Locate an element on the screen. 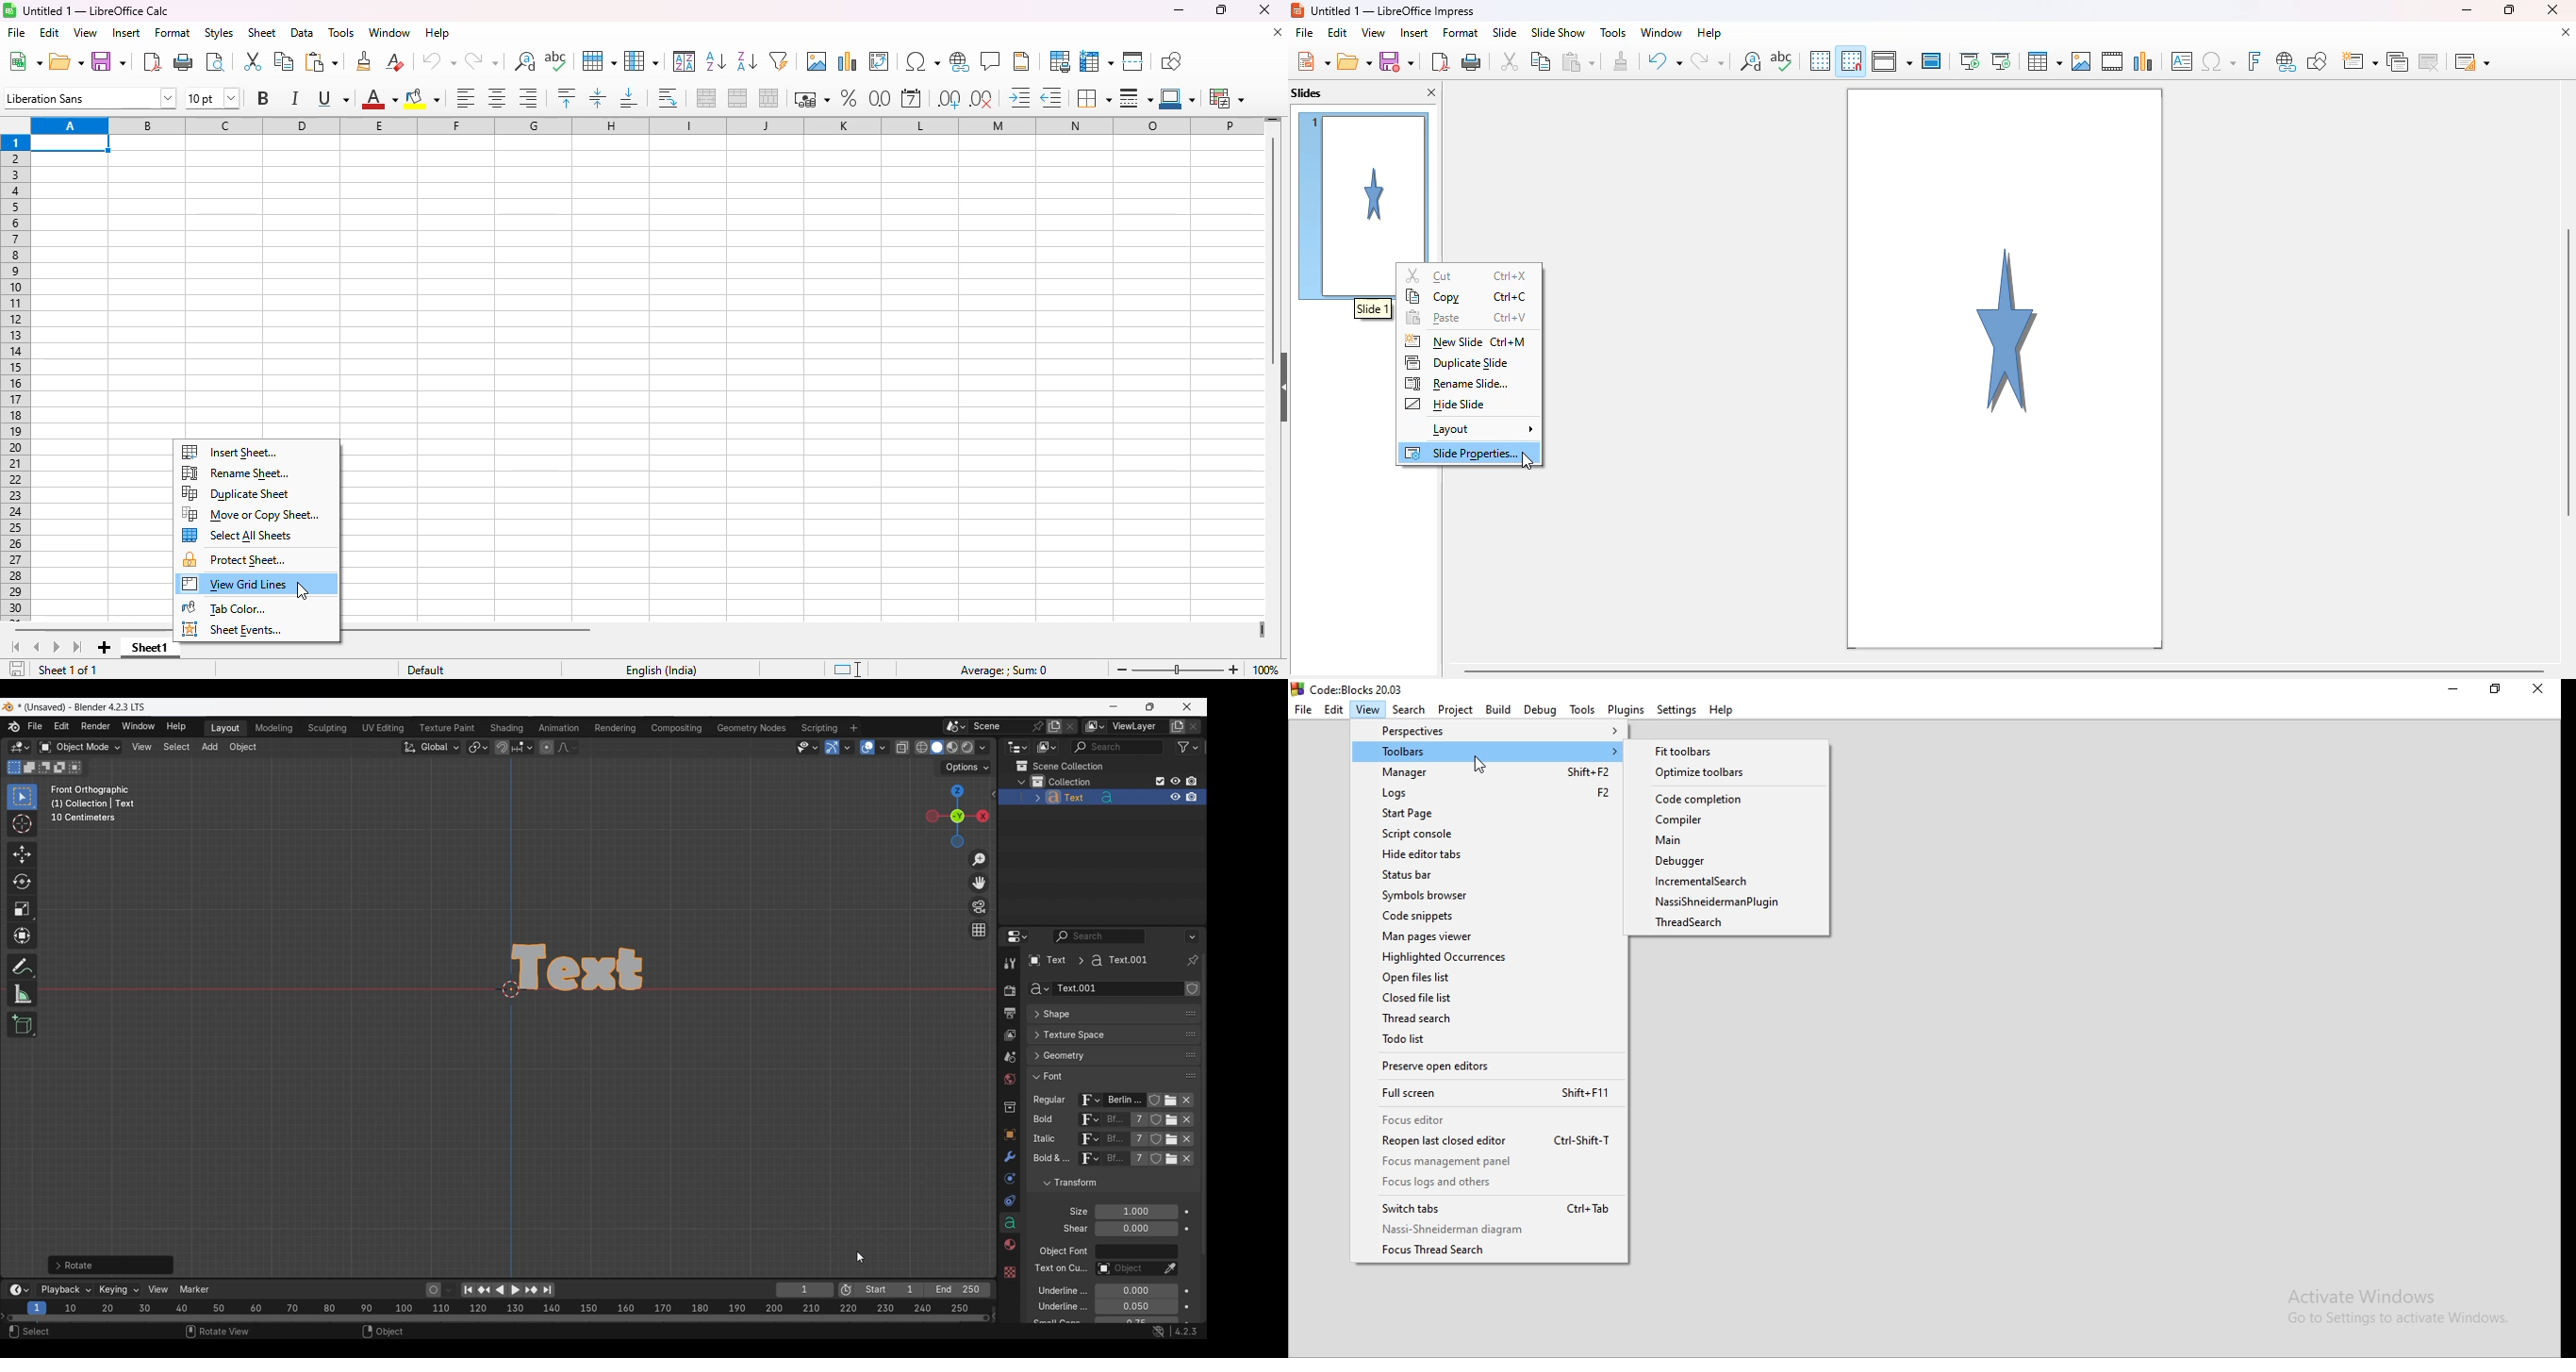 This screenshot has width=2576, height=1372. open is located at coordinates (1354, 61).